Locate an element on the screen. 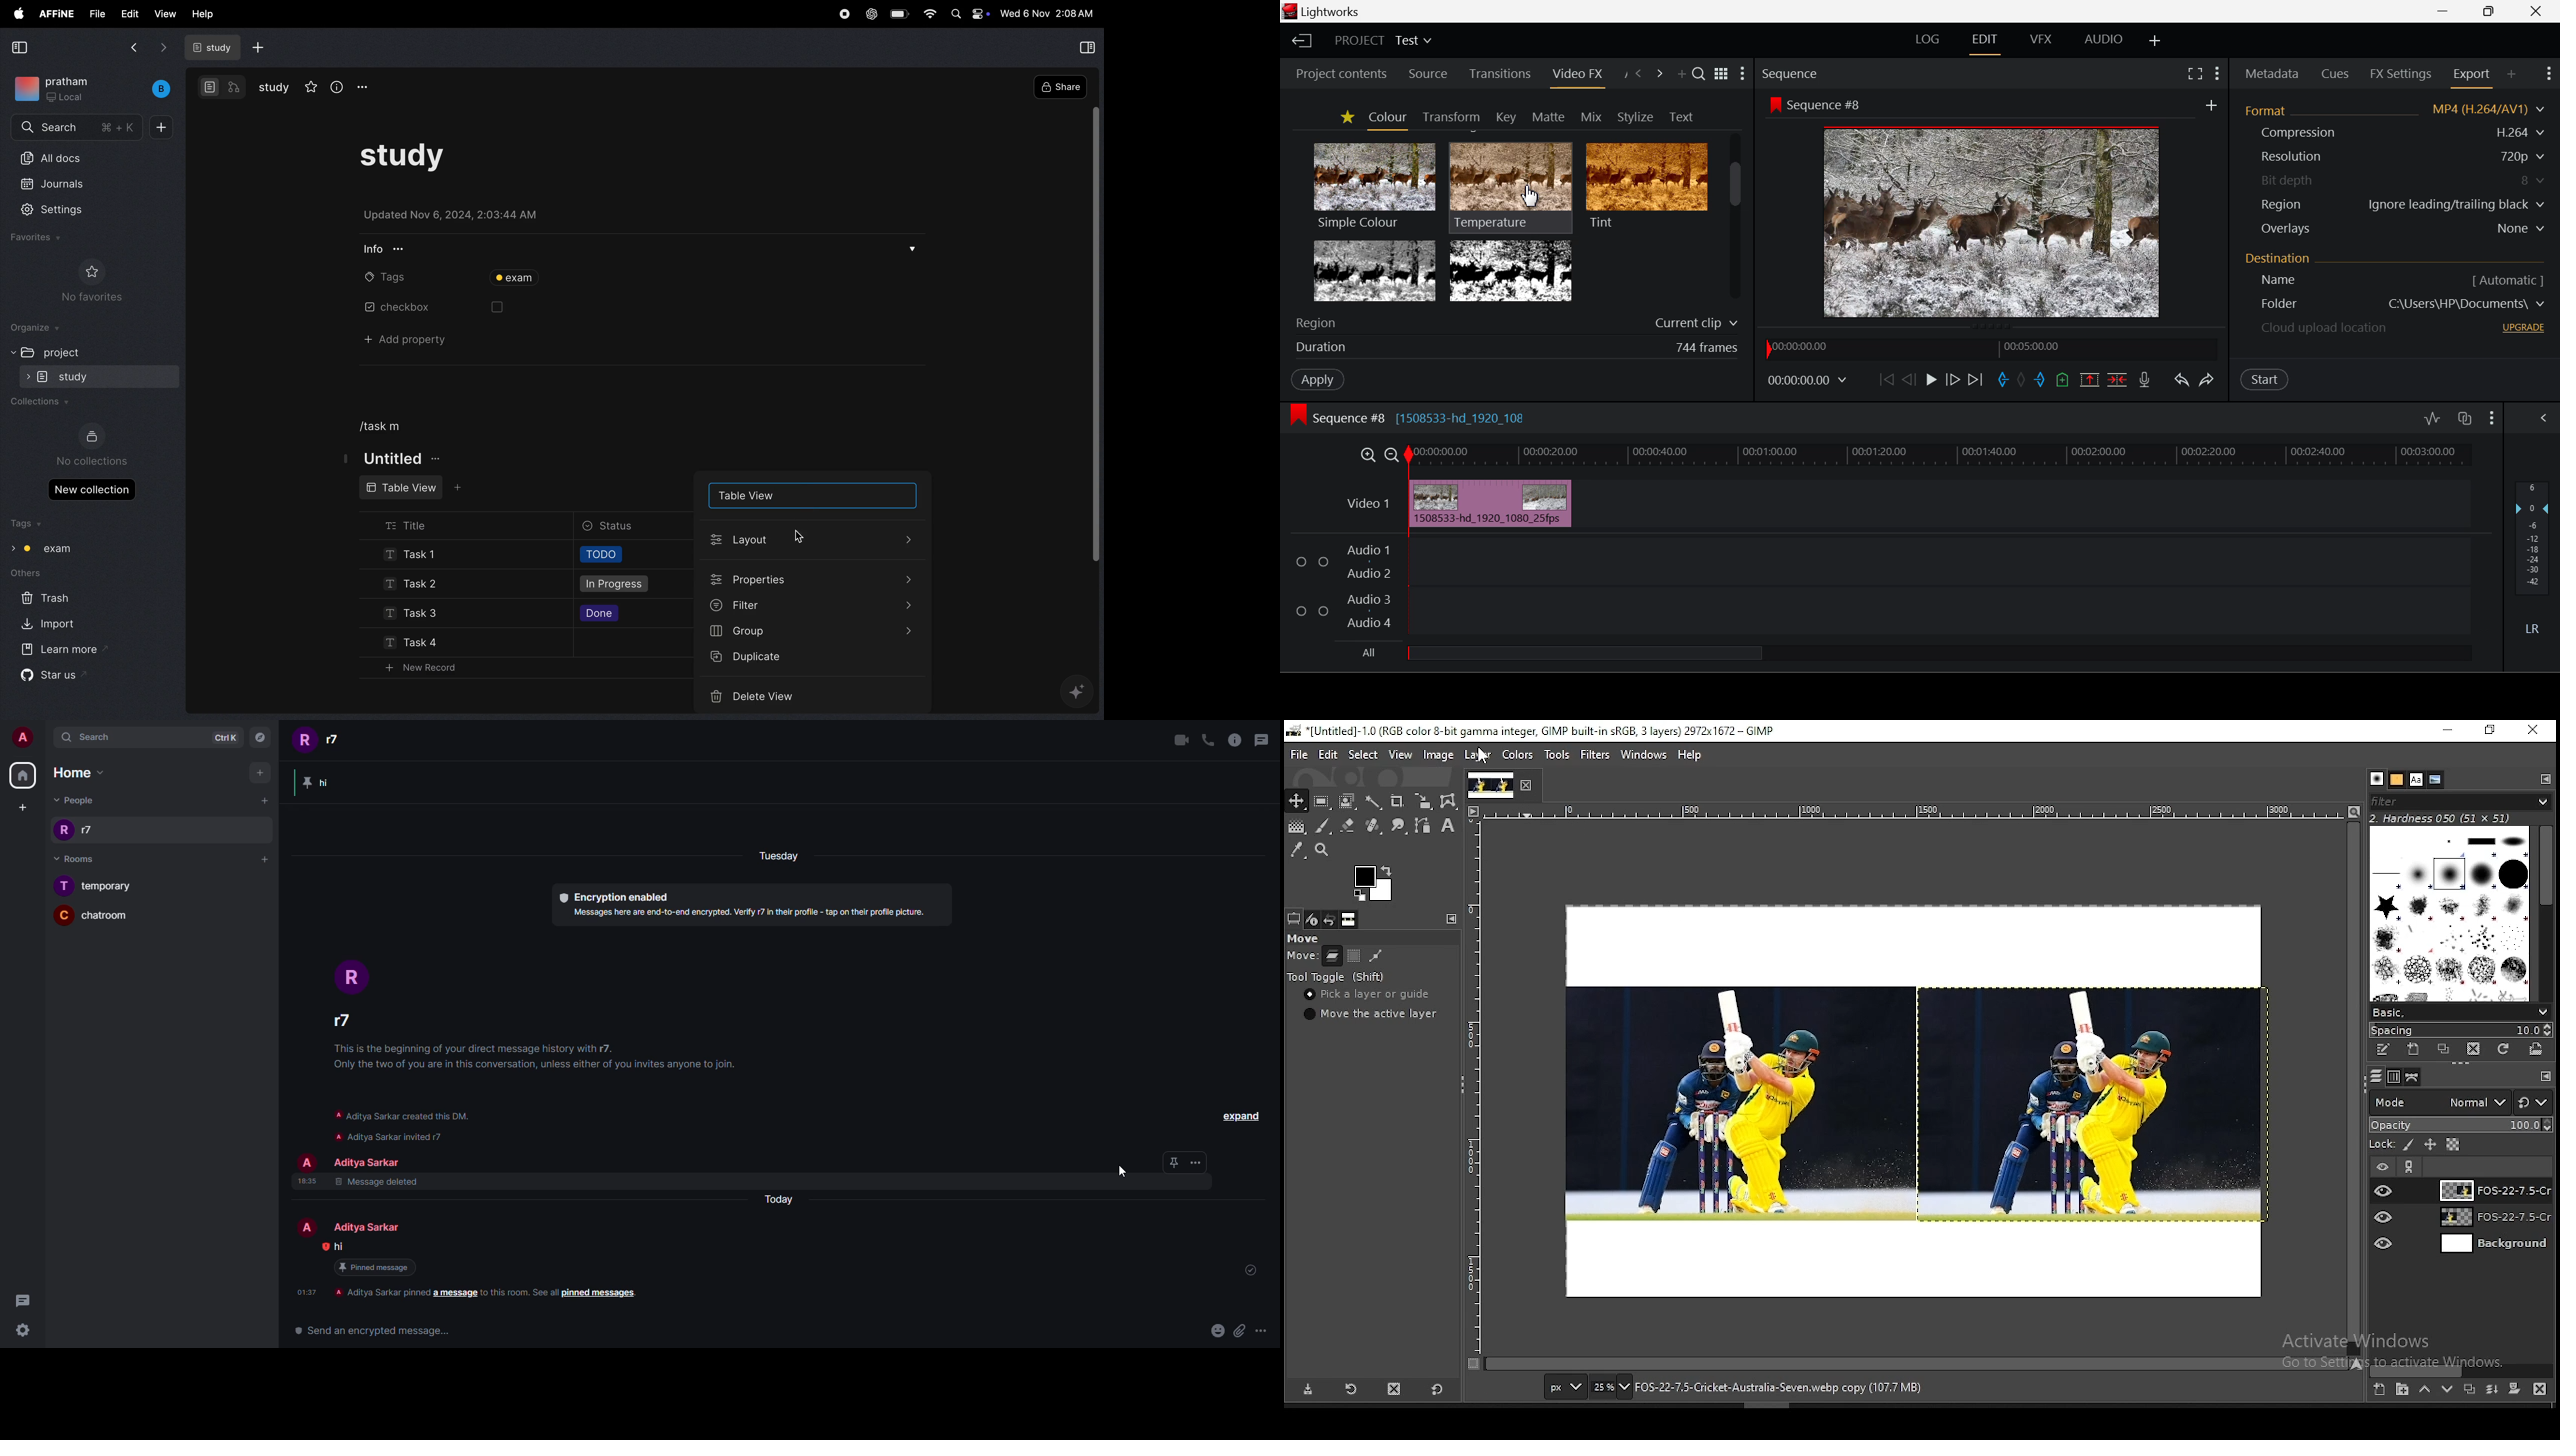 The image size is (2576, 1456). Mix is located at coordinates (1592, 115).